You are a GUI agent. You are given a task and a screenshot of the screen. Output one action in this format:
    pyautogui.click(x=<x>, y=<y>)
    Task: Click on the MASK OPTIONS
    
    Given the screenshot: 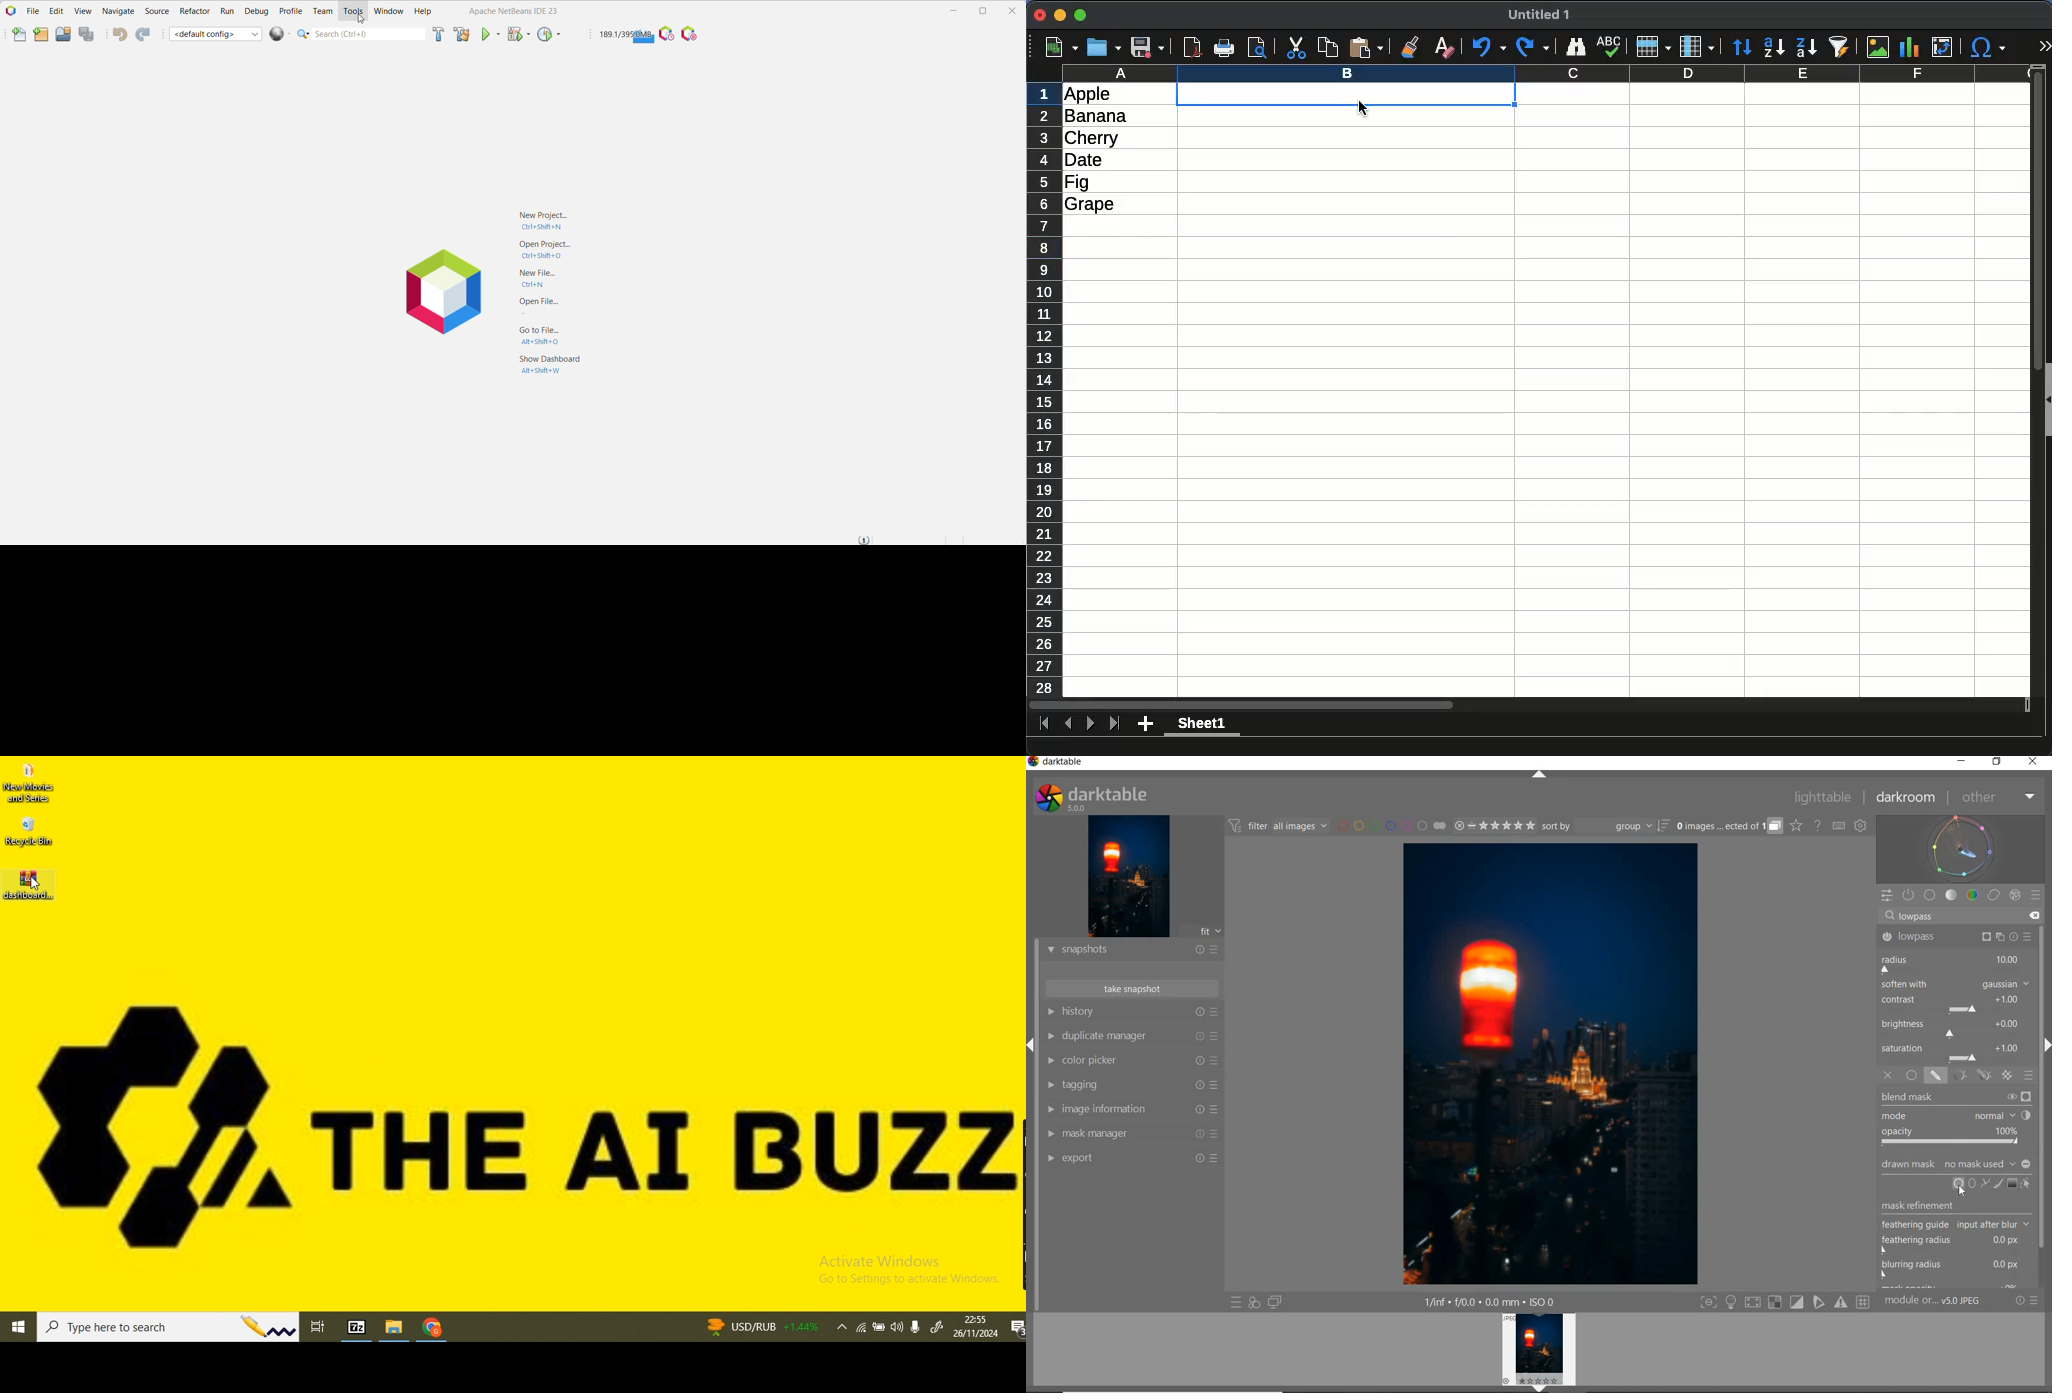 What is the action you would take?
    pyautogui.click(x=1970, y=1076)
    